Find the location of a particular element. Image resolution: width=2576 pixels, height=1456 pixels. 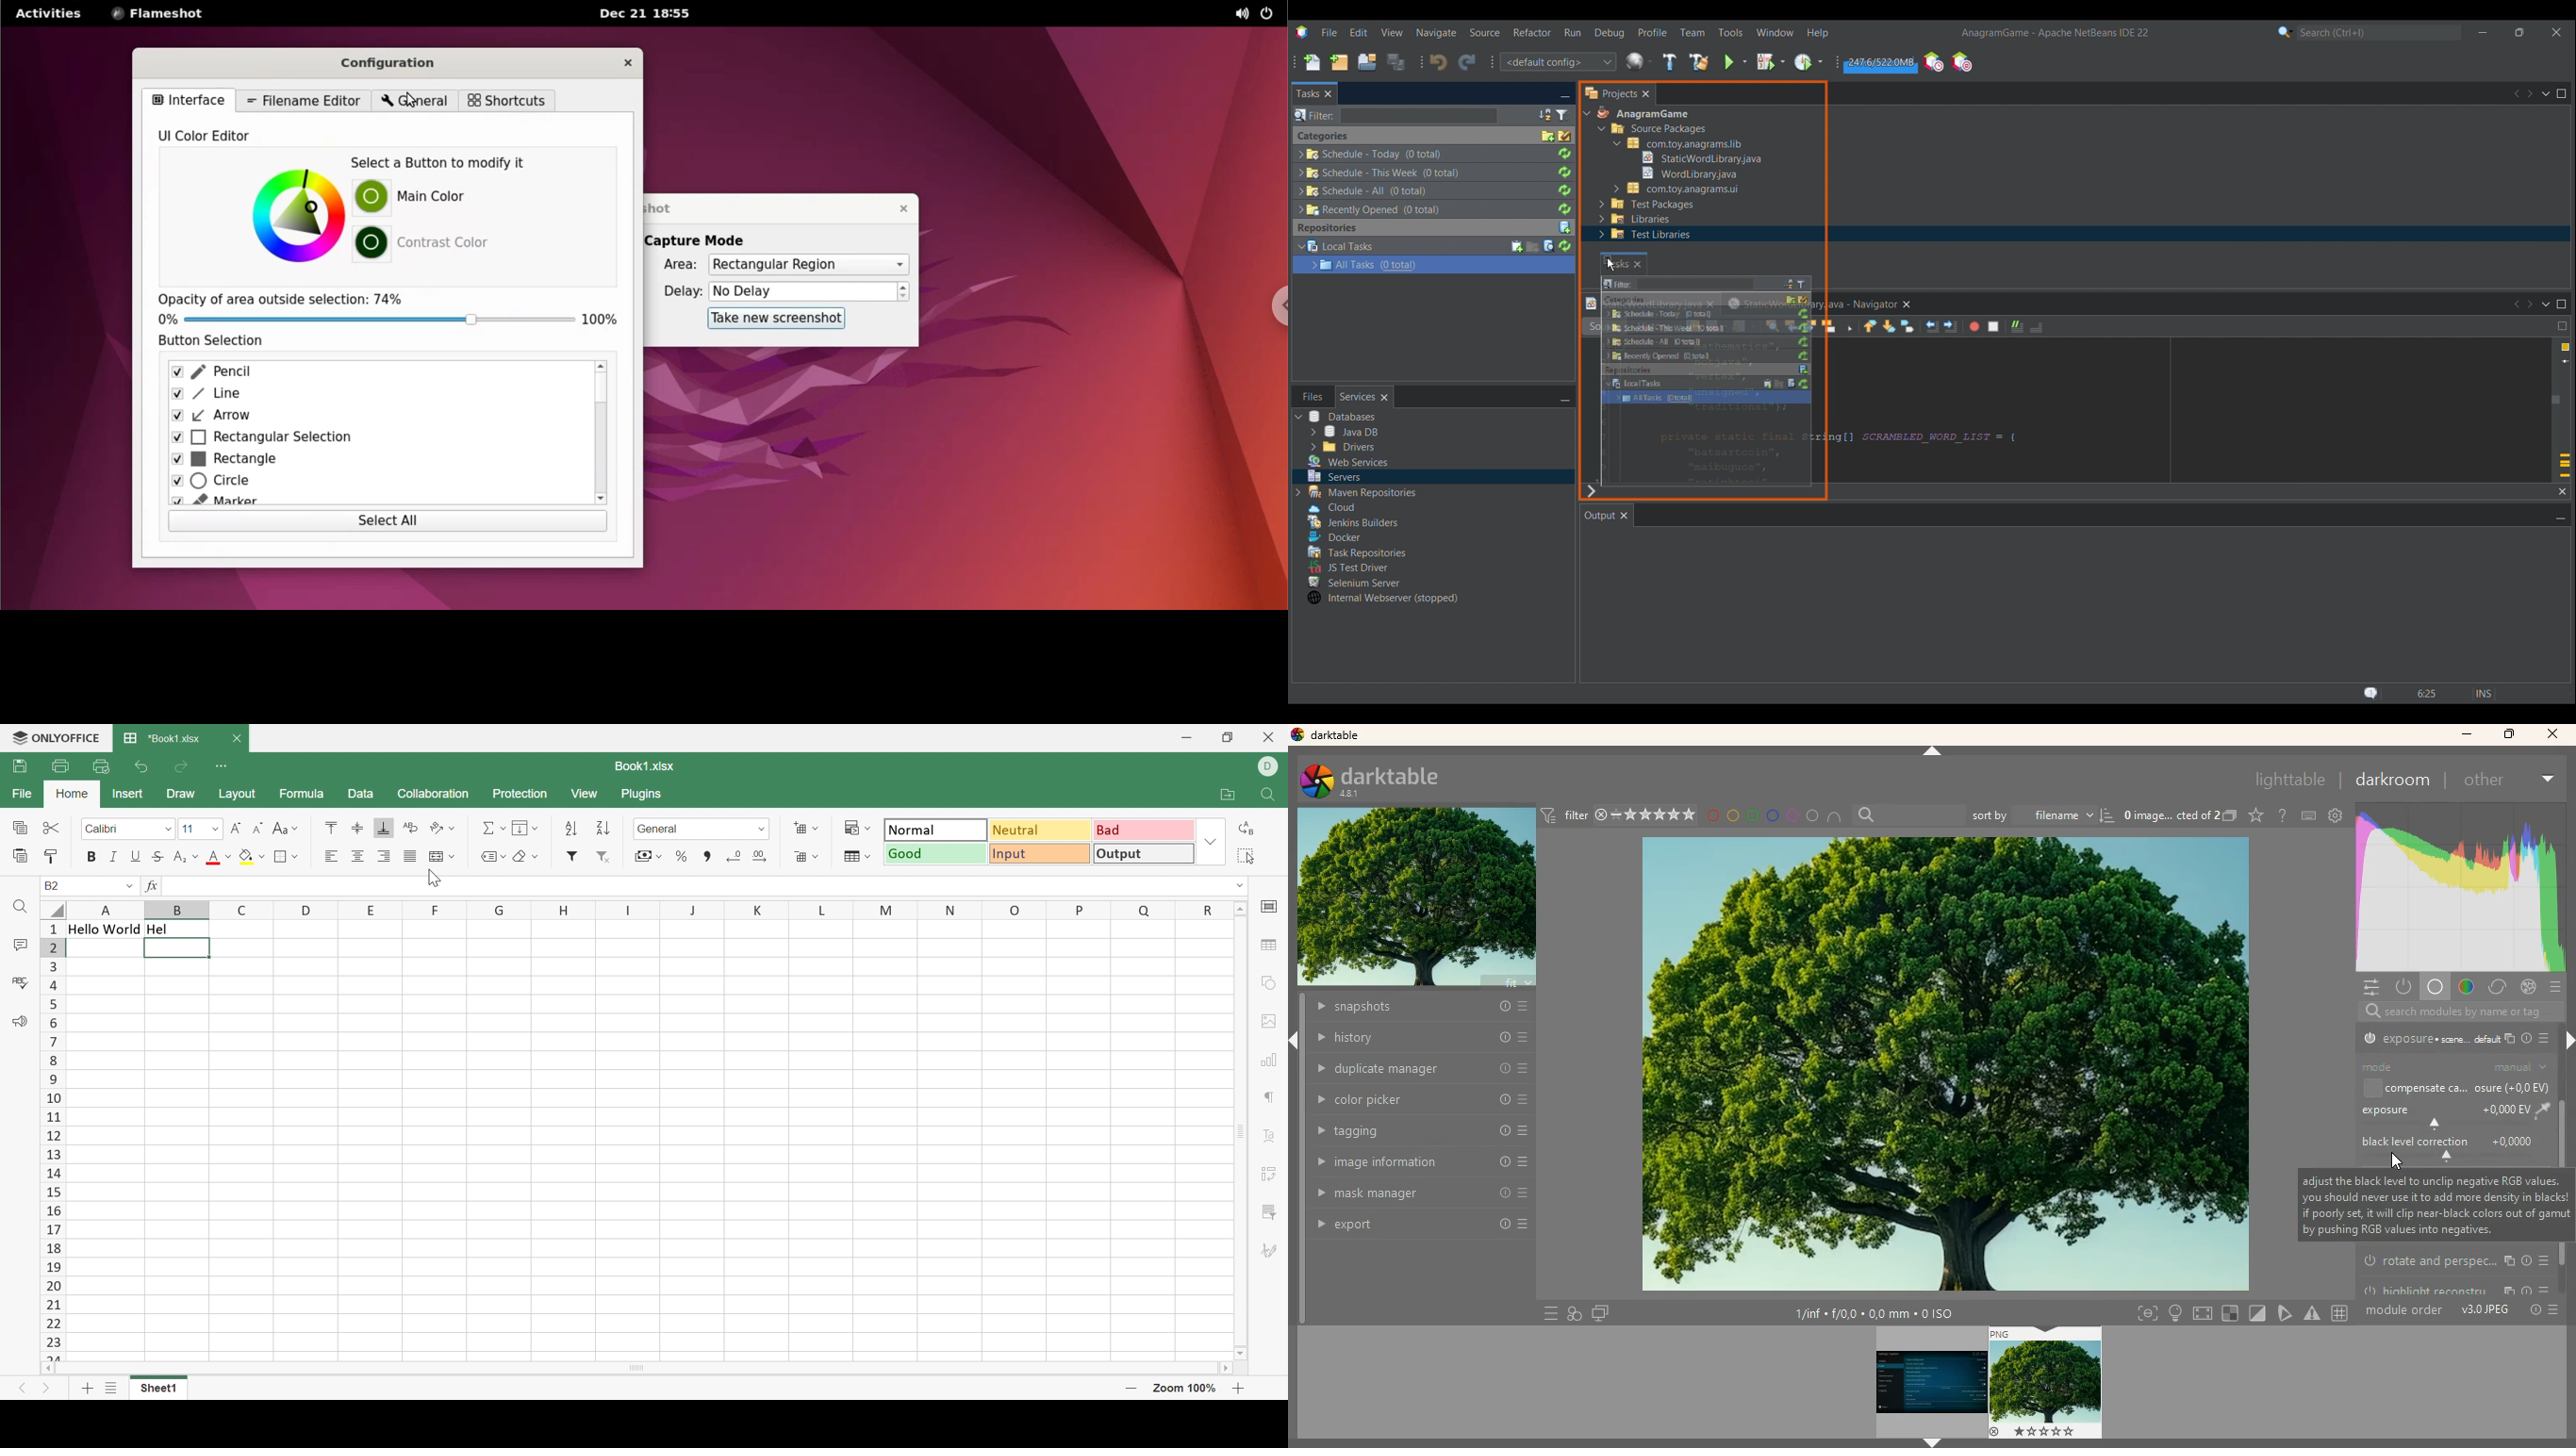

Subscript is located at coordinates (184, 857).